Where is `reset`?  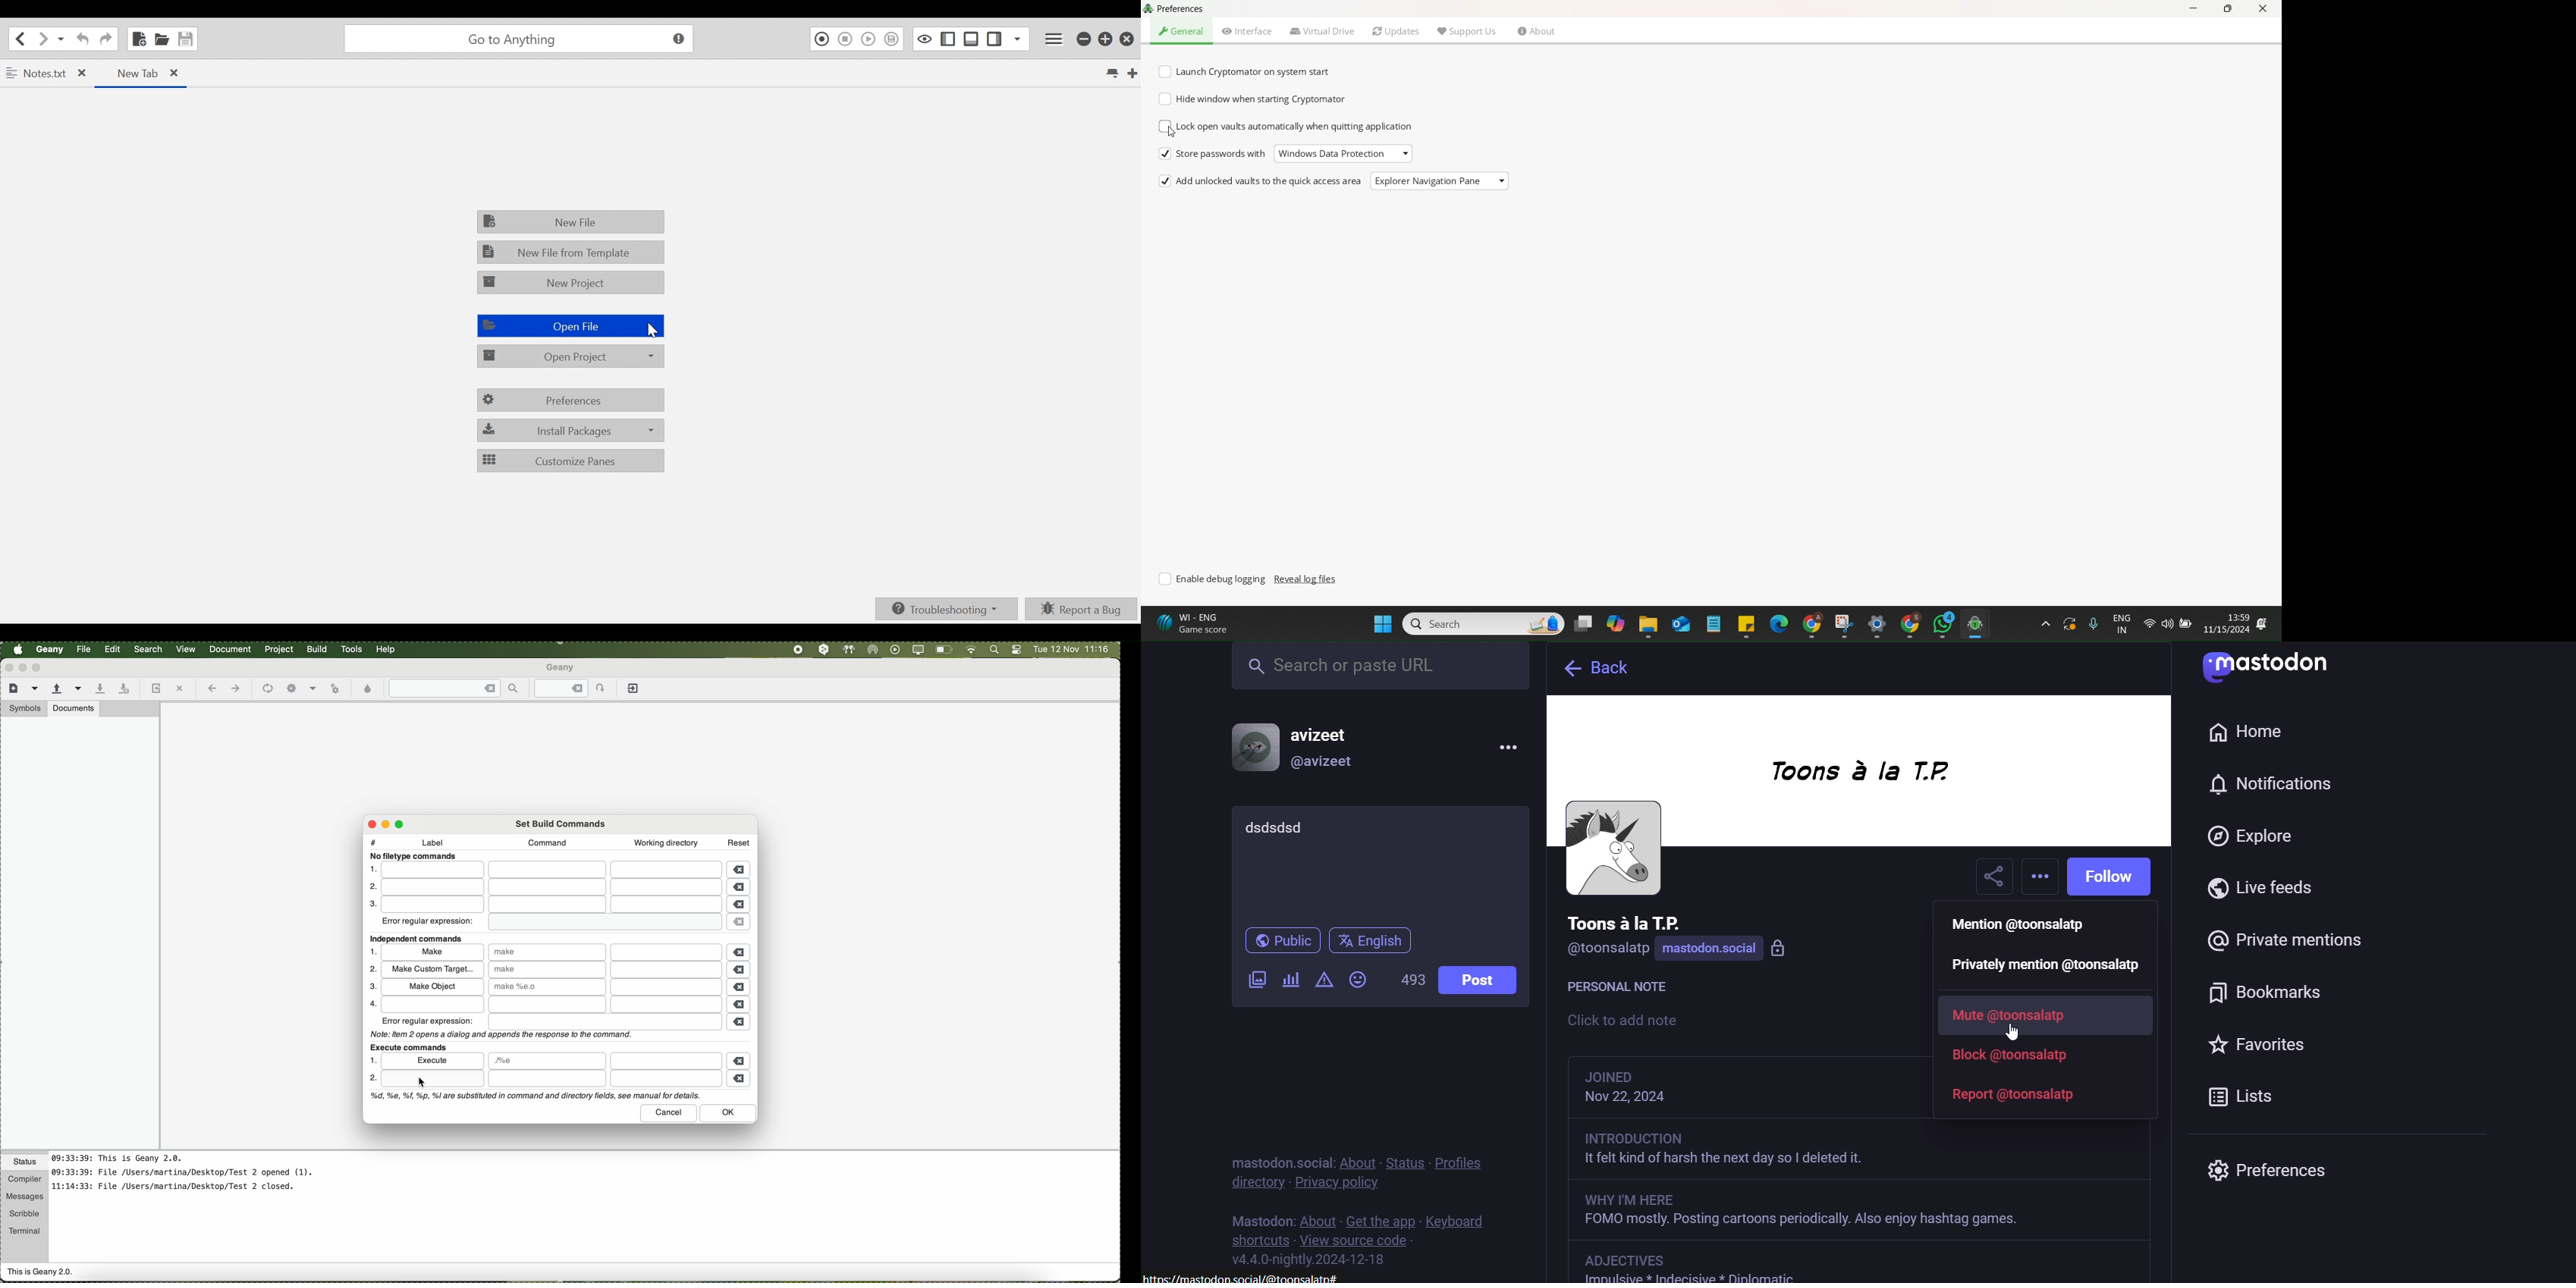 reset is located at coordinates (739, 841).